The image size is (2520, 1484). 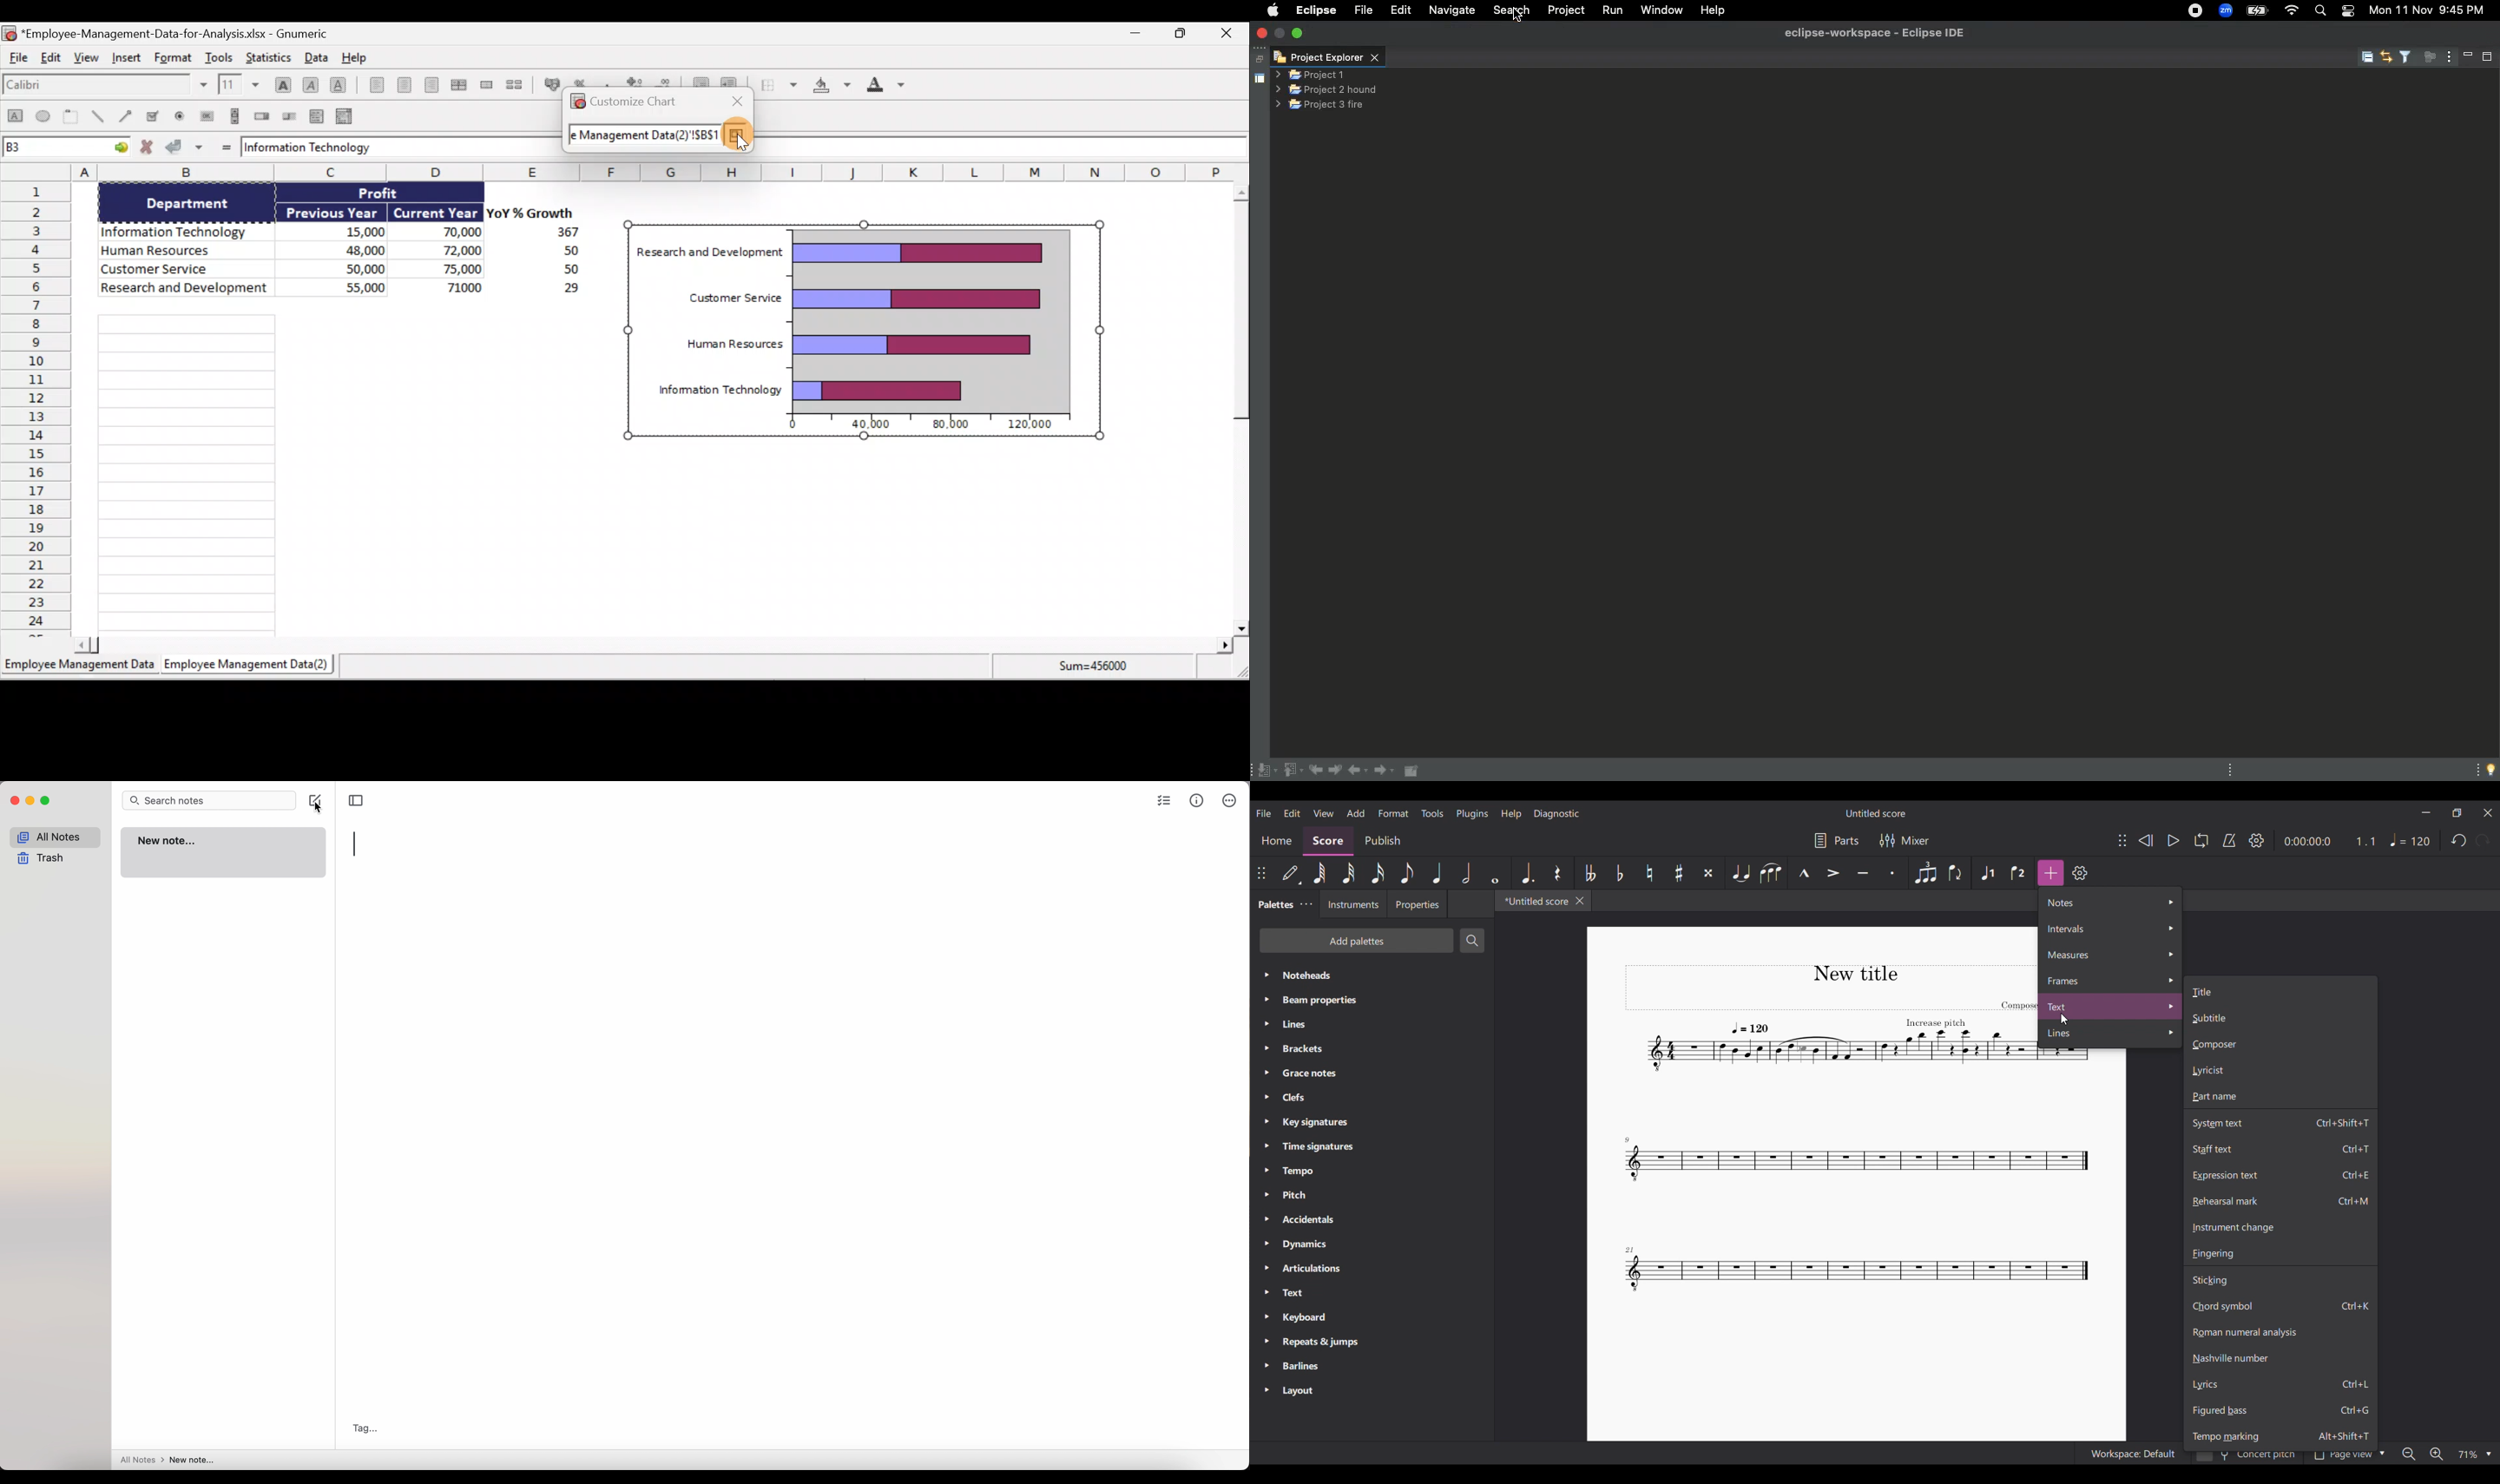 I want to click on Italic, so click(x=311, y=85).